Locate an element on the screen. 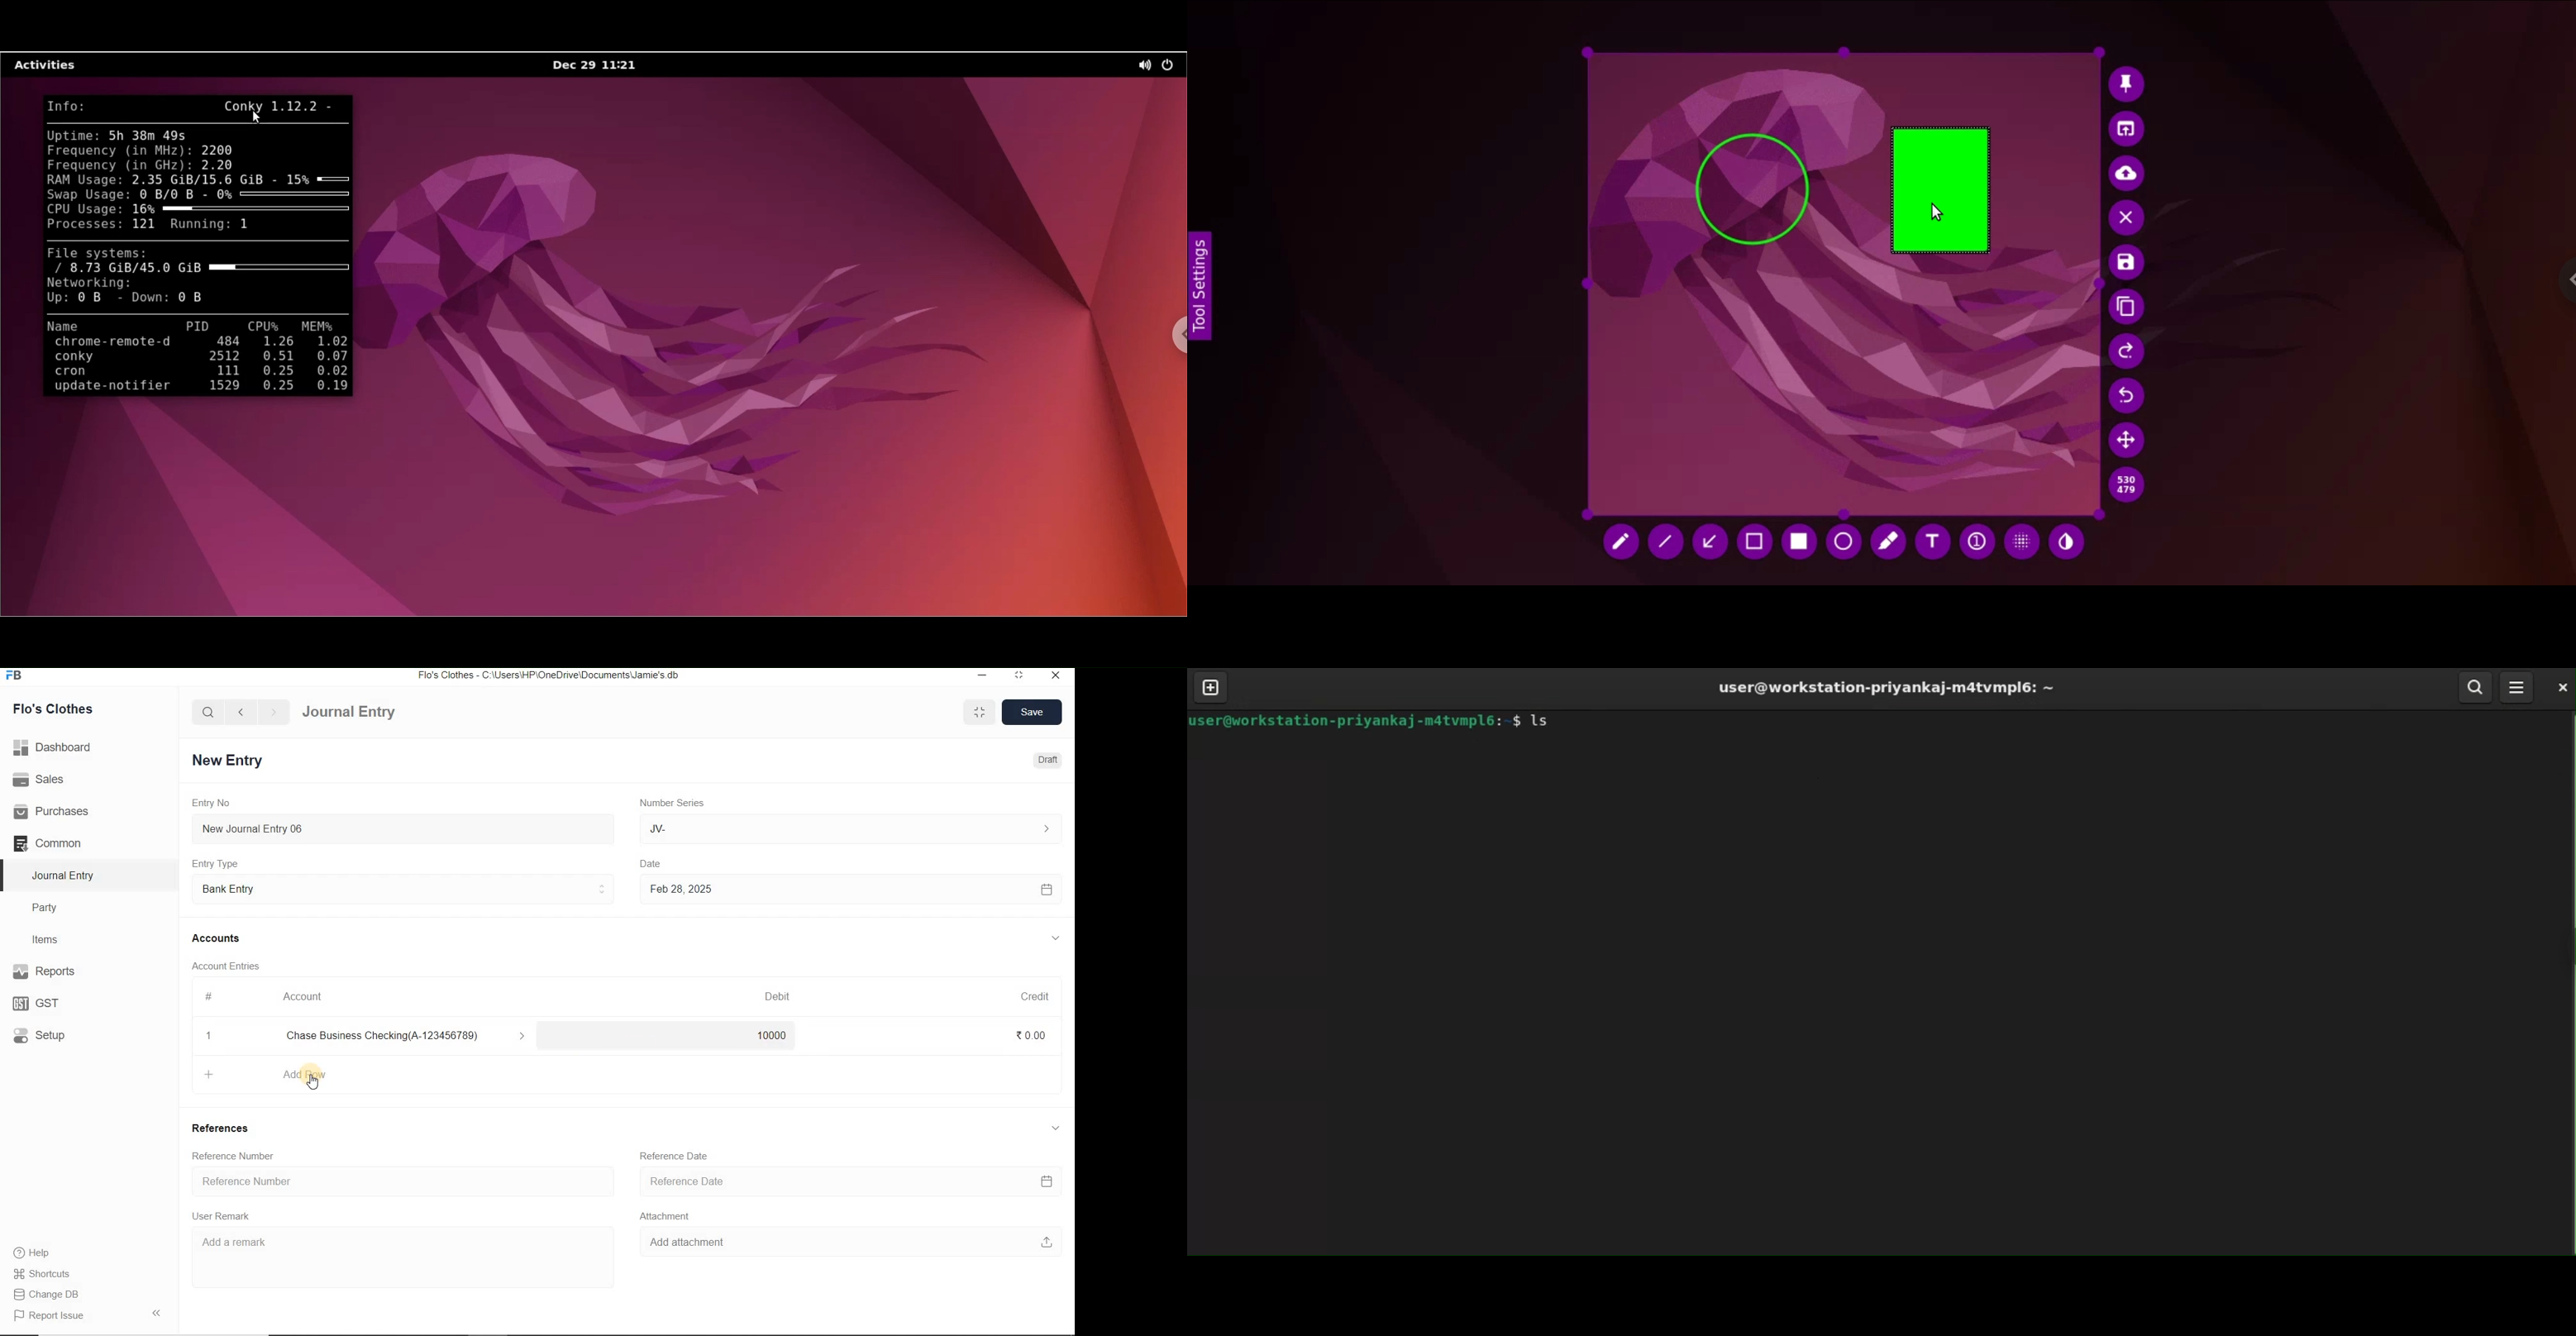  Setup is located at coordinates (52, 1035).